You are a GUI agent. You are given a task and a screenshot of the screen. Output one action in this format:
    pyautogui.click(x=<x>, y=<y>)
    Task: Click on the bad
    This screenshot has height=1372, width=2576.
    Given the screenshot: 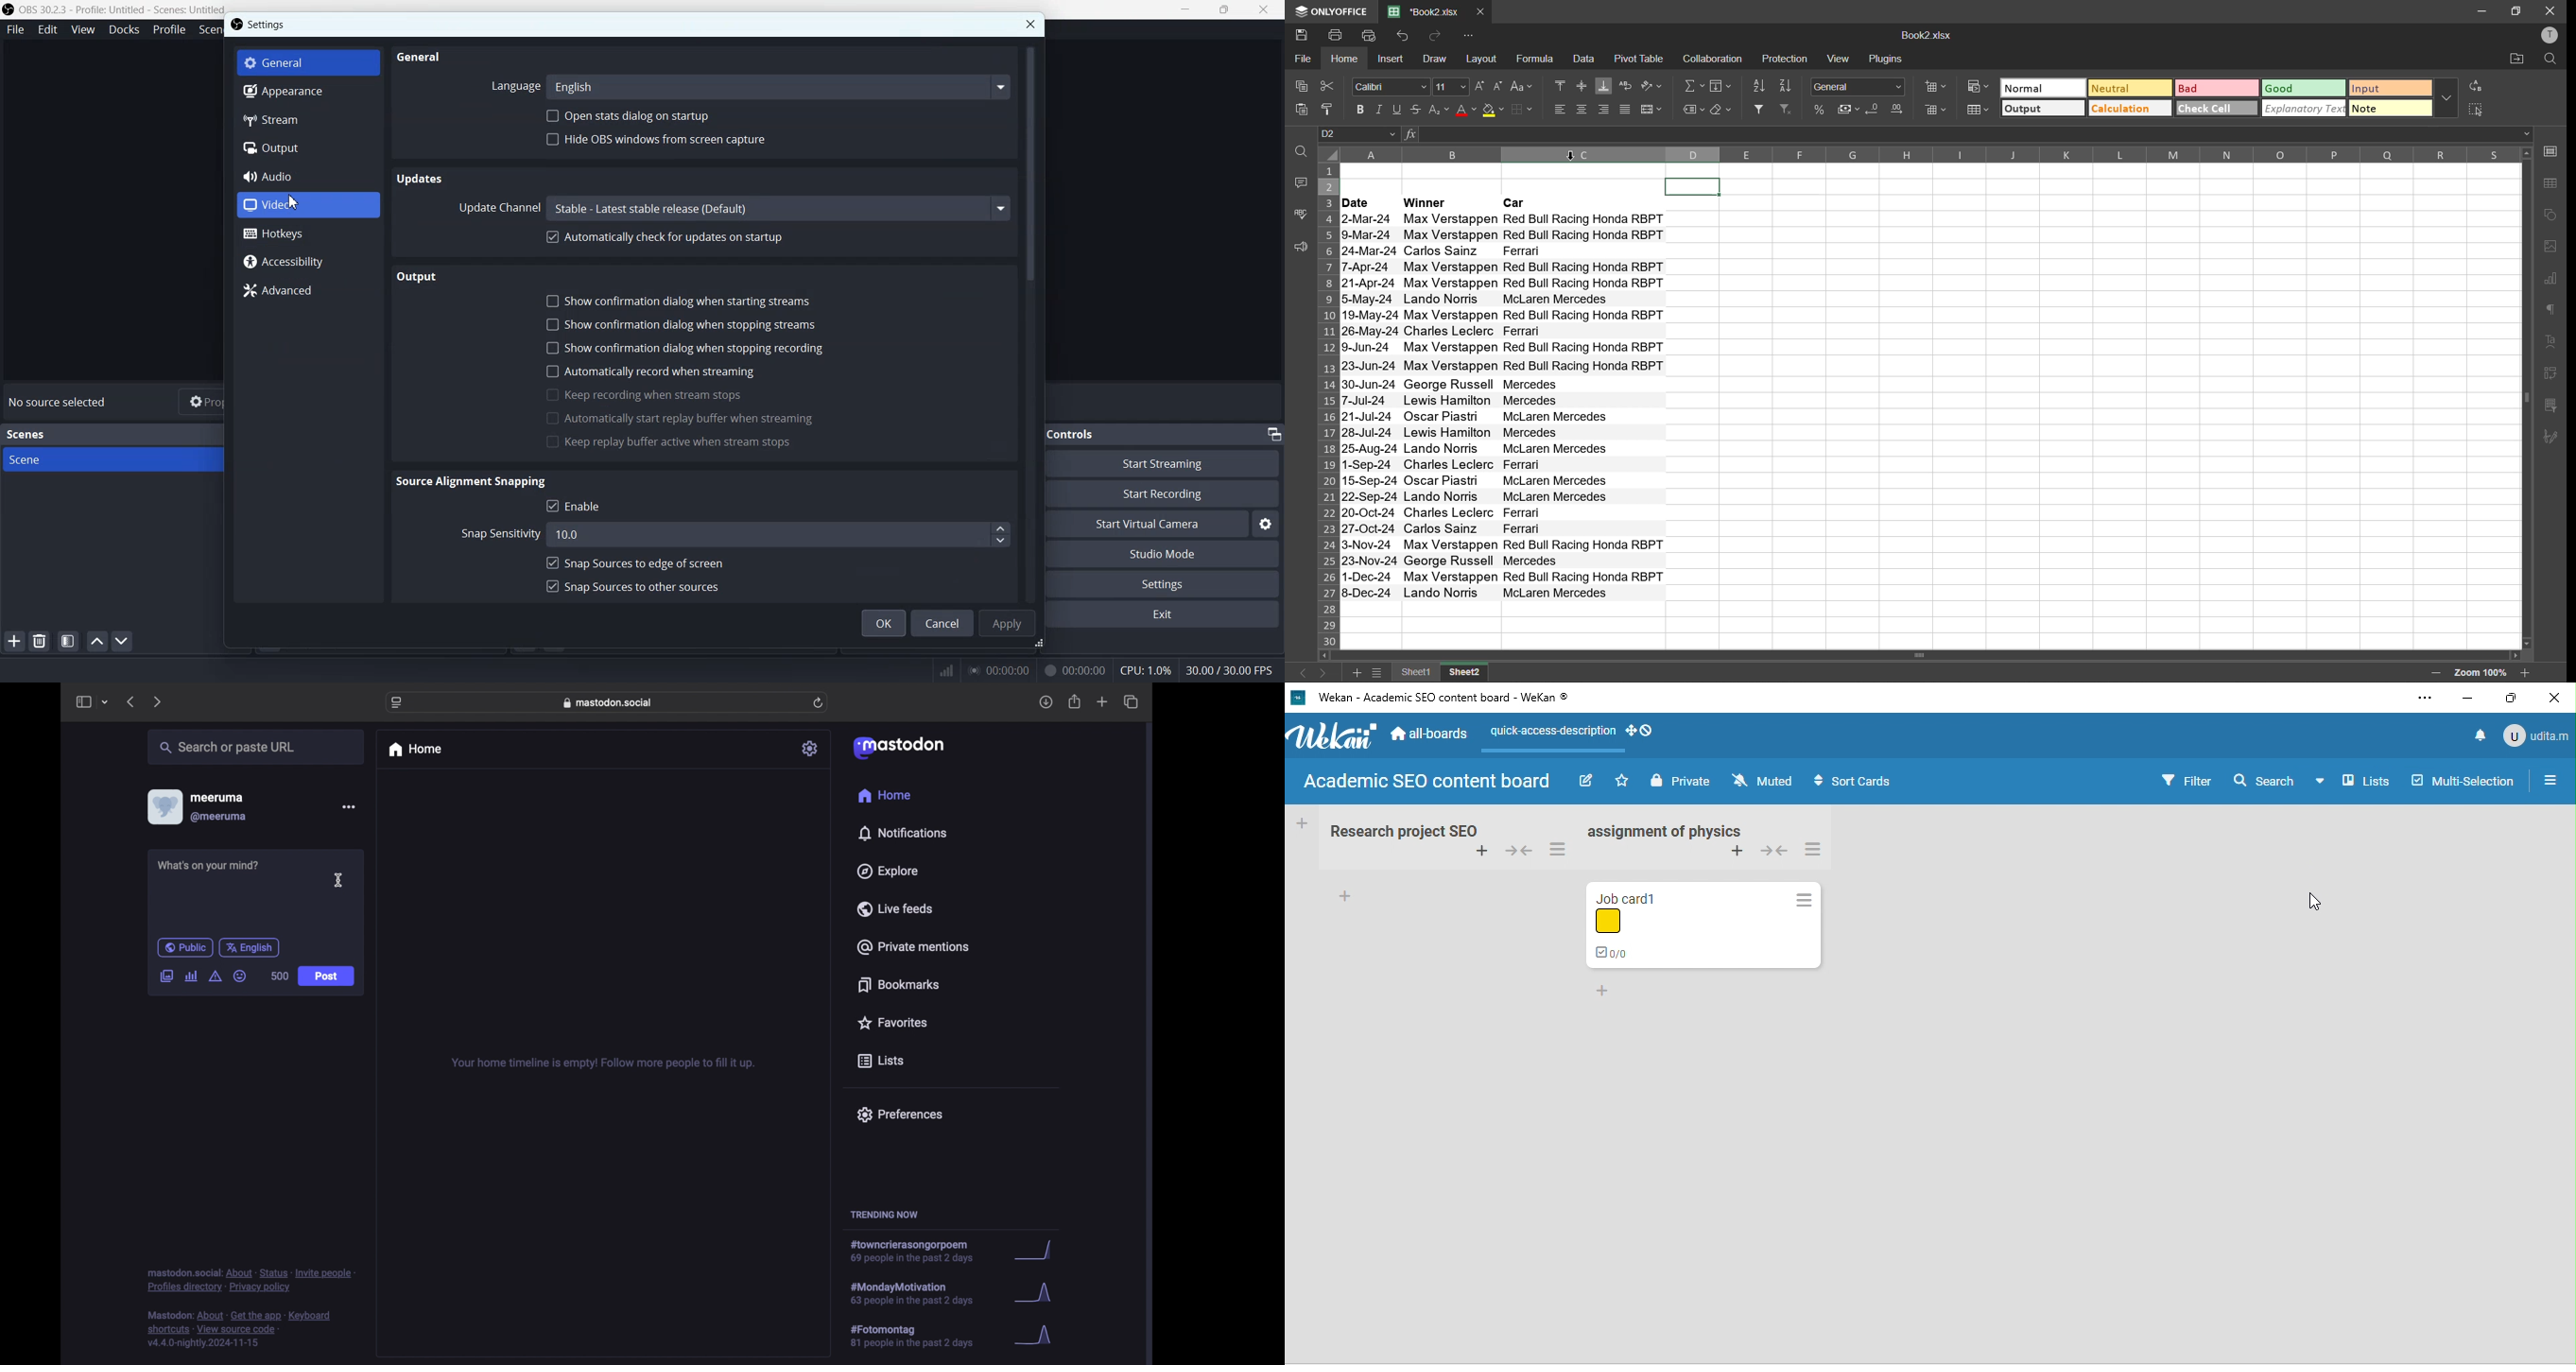 What is the action you would take?
    pyautogui.click(x=2217, y=89)
    